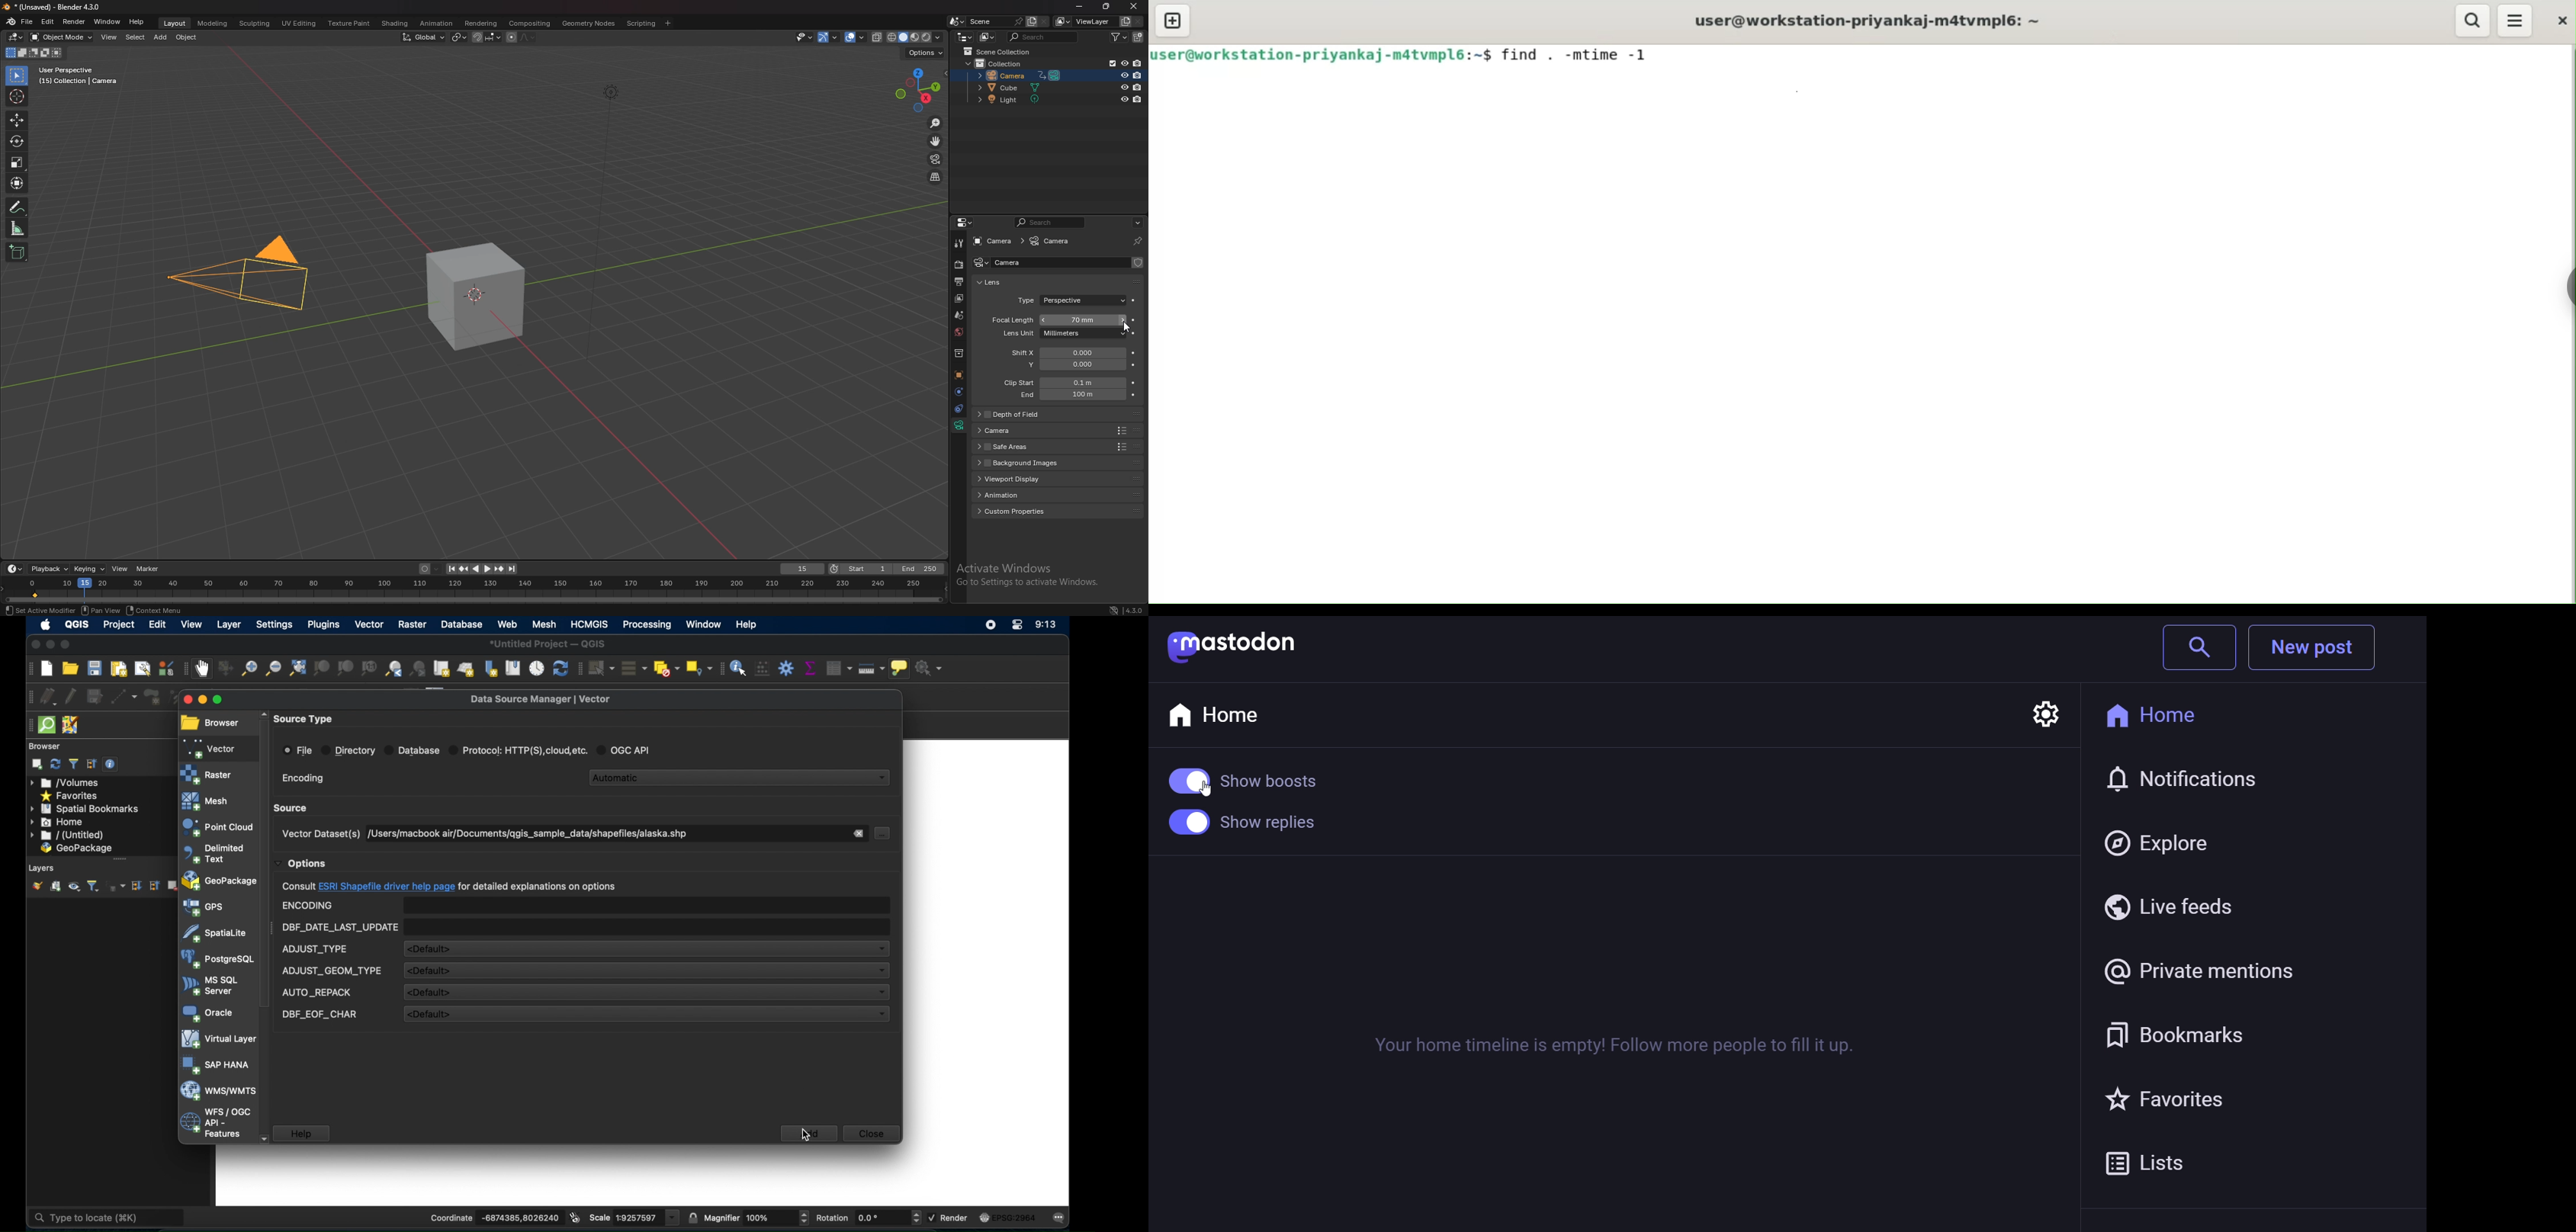  I want to click on scene, so click(960, 315).